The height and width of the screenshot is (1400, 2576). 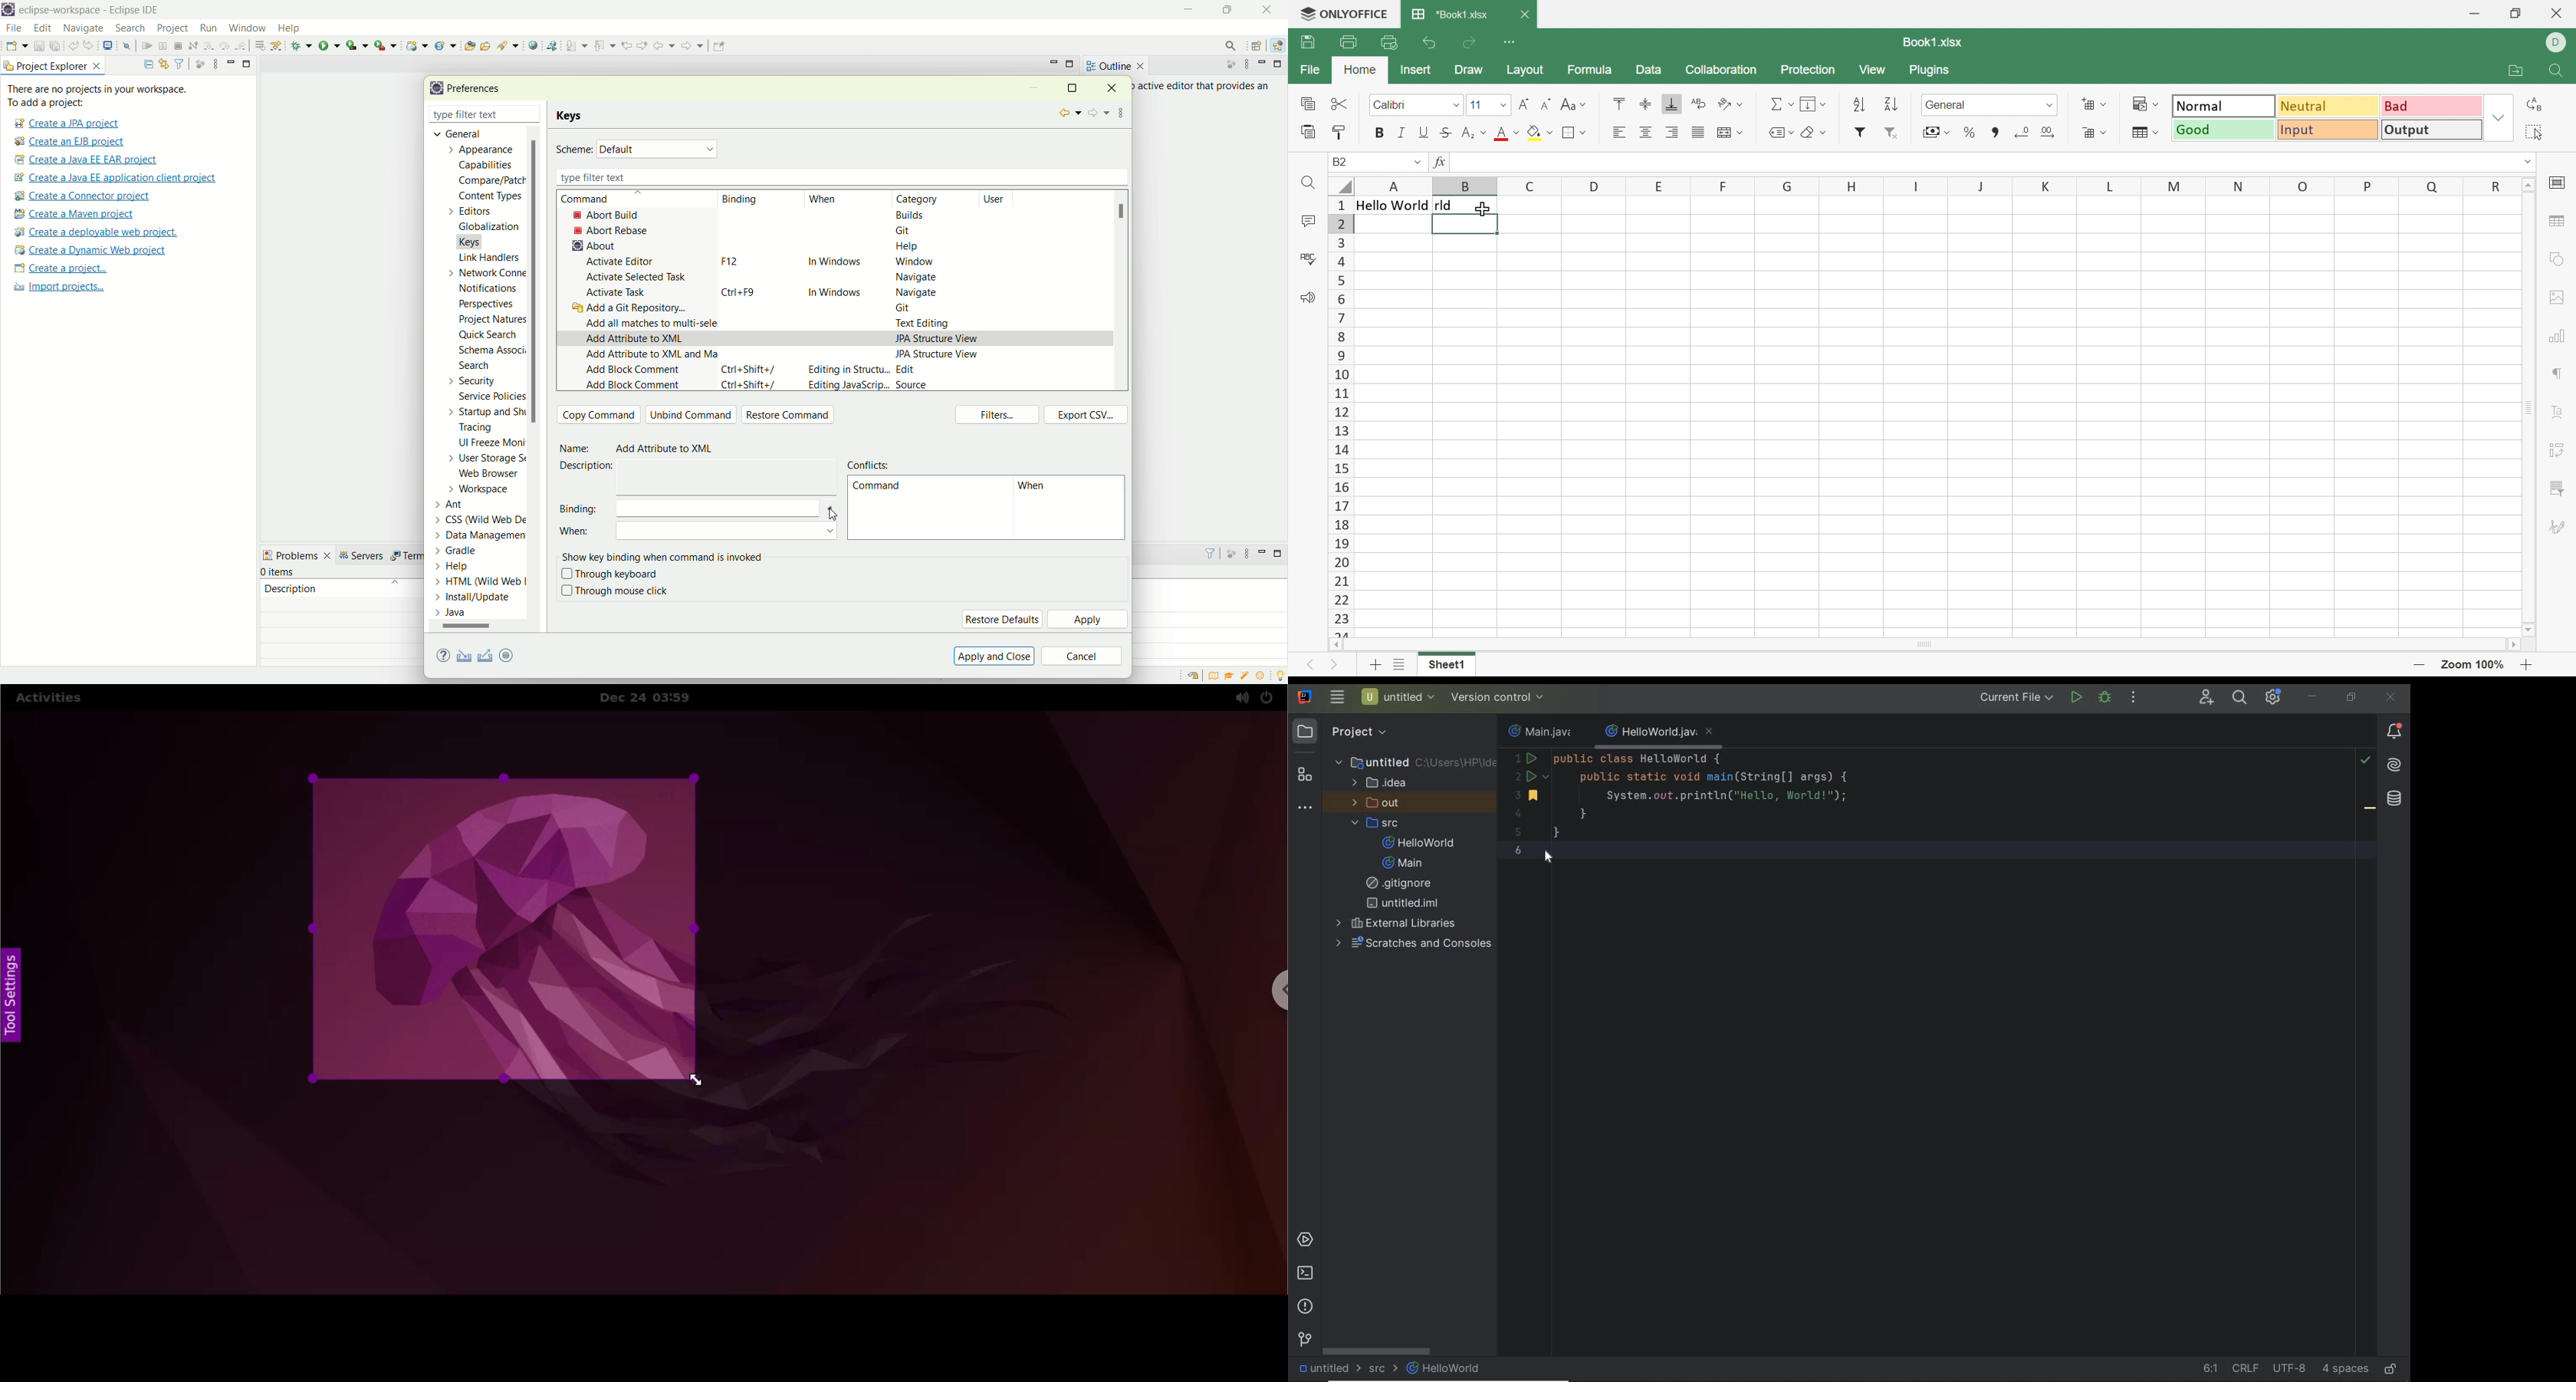 I want to click on Subscript, so click(x=1474, y=134).